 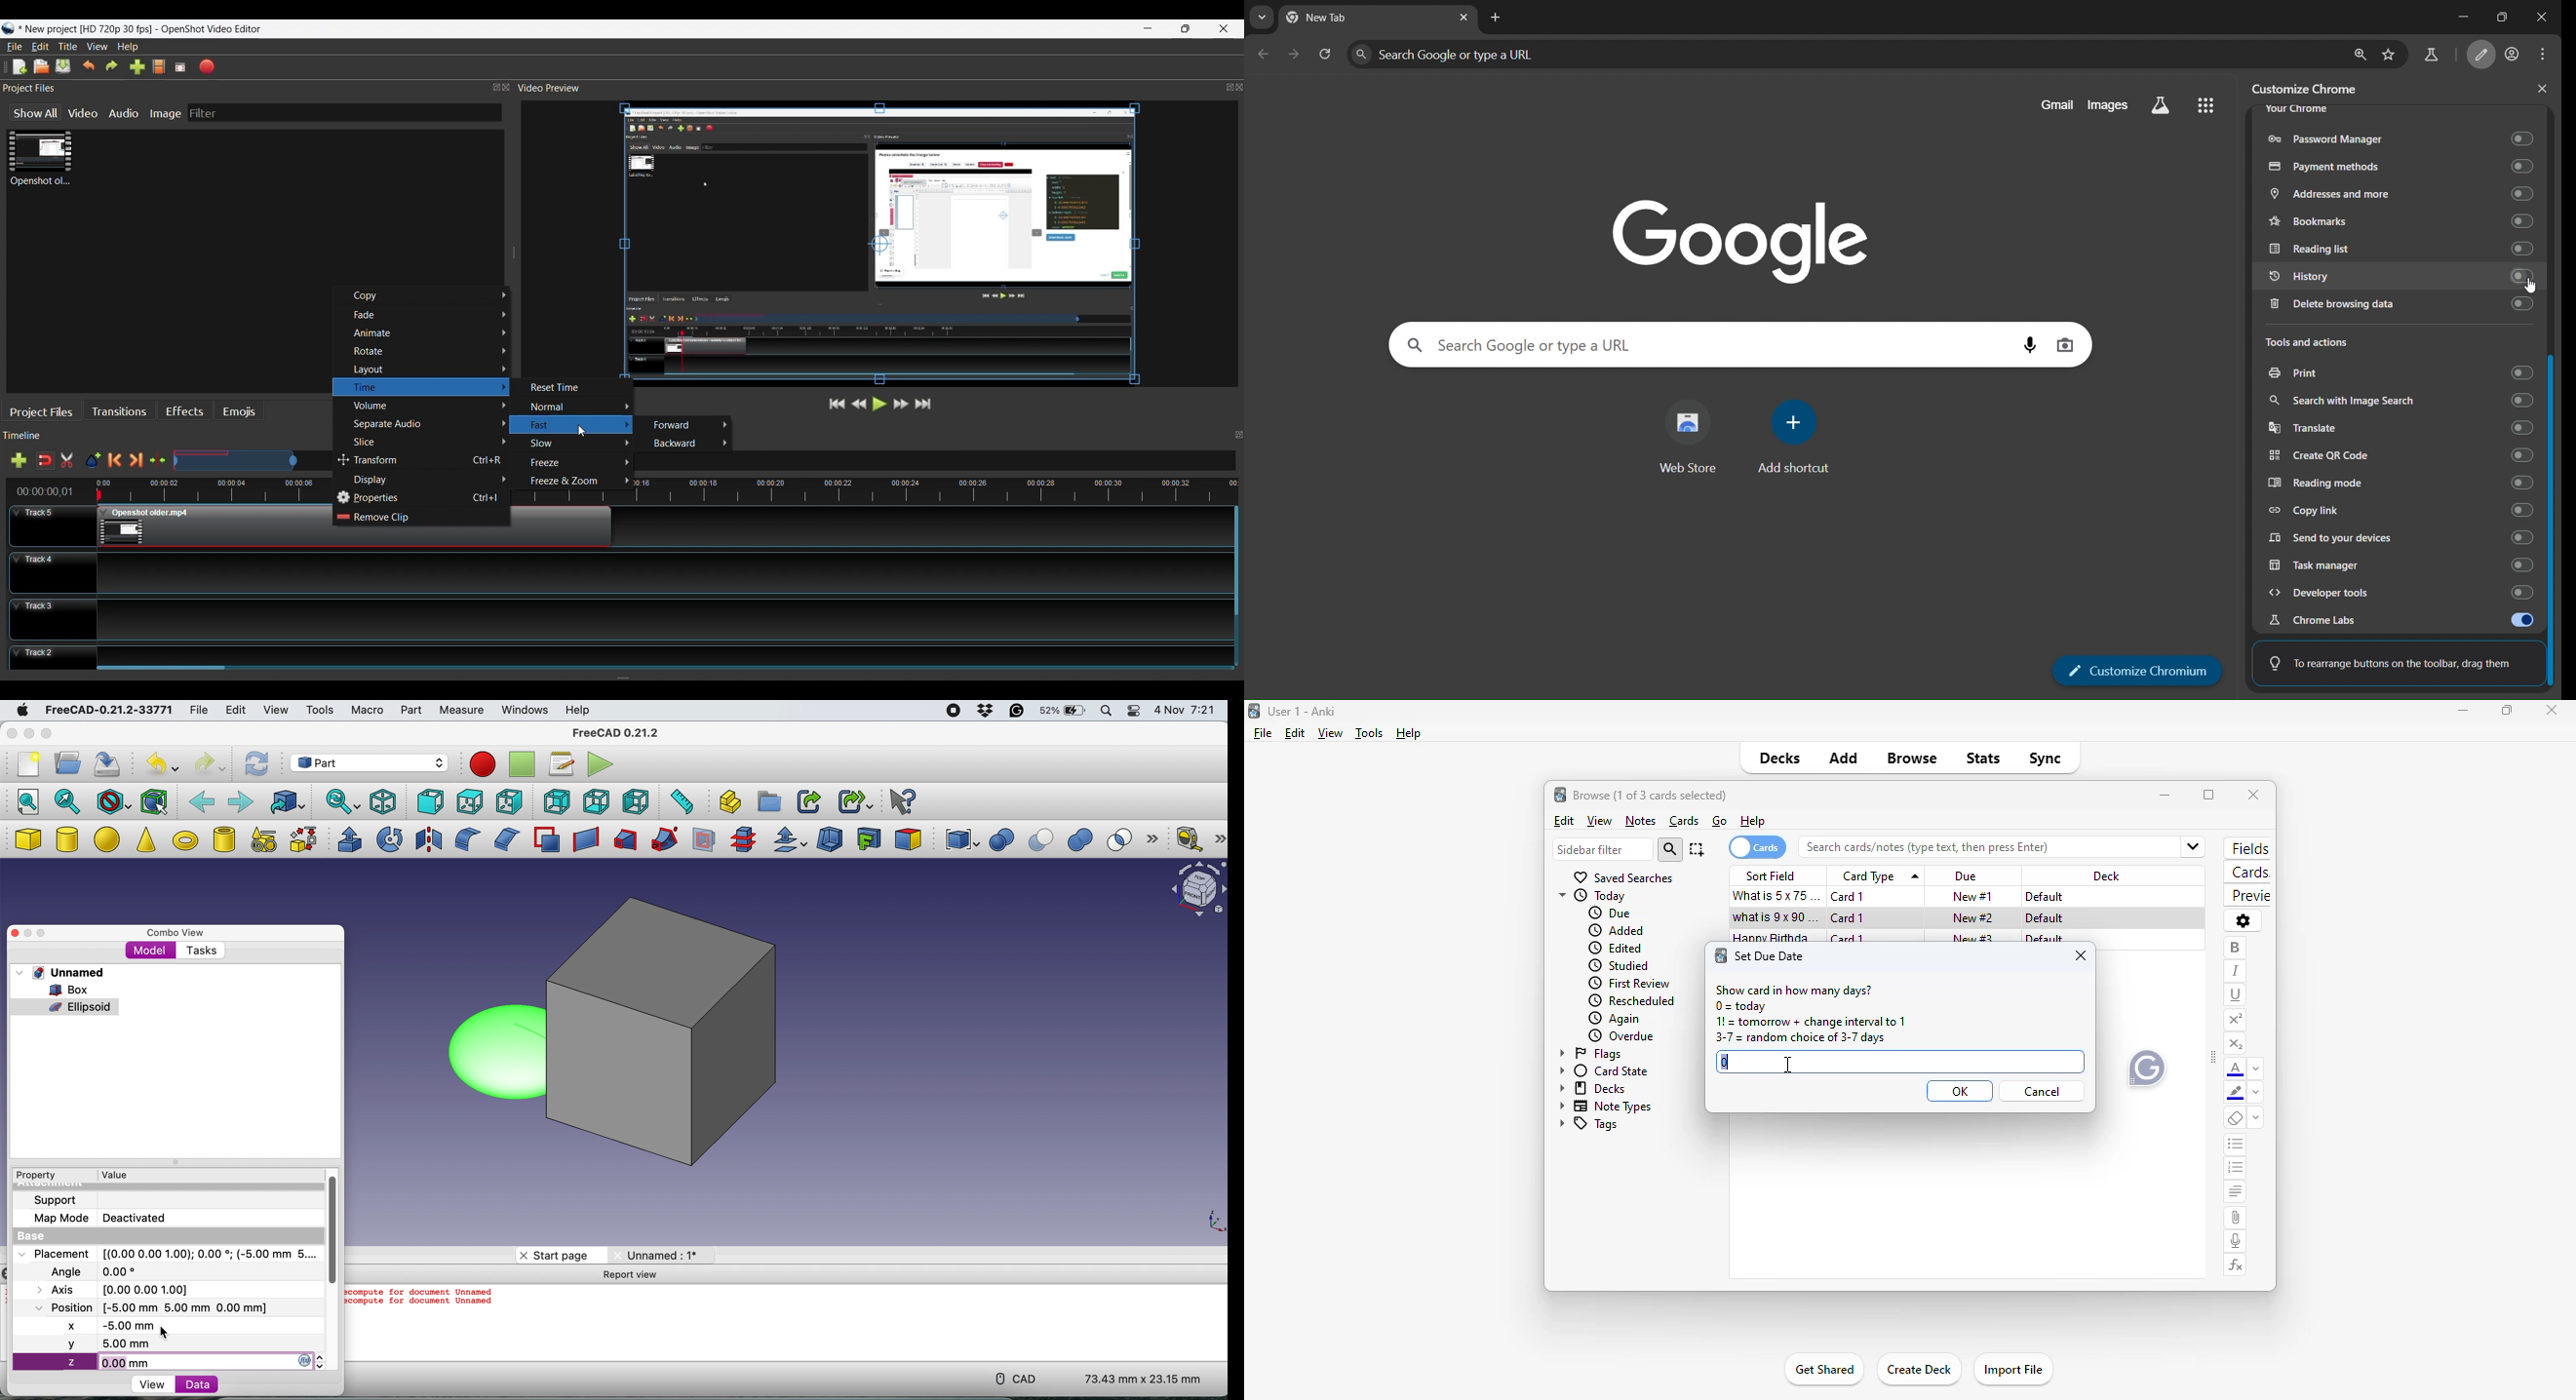 I want to click on fields, so click(x=2247, y=848).